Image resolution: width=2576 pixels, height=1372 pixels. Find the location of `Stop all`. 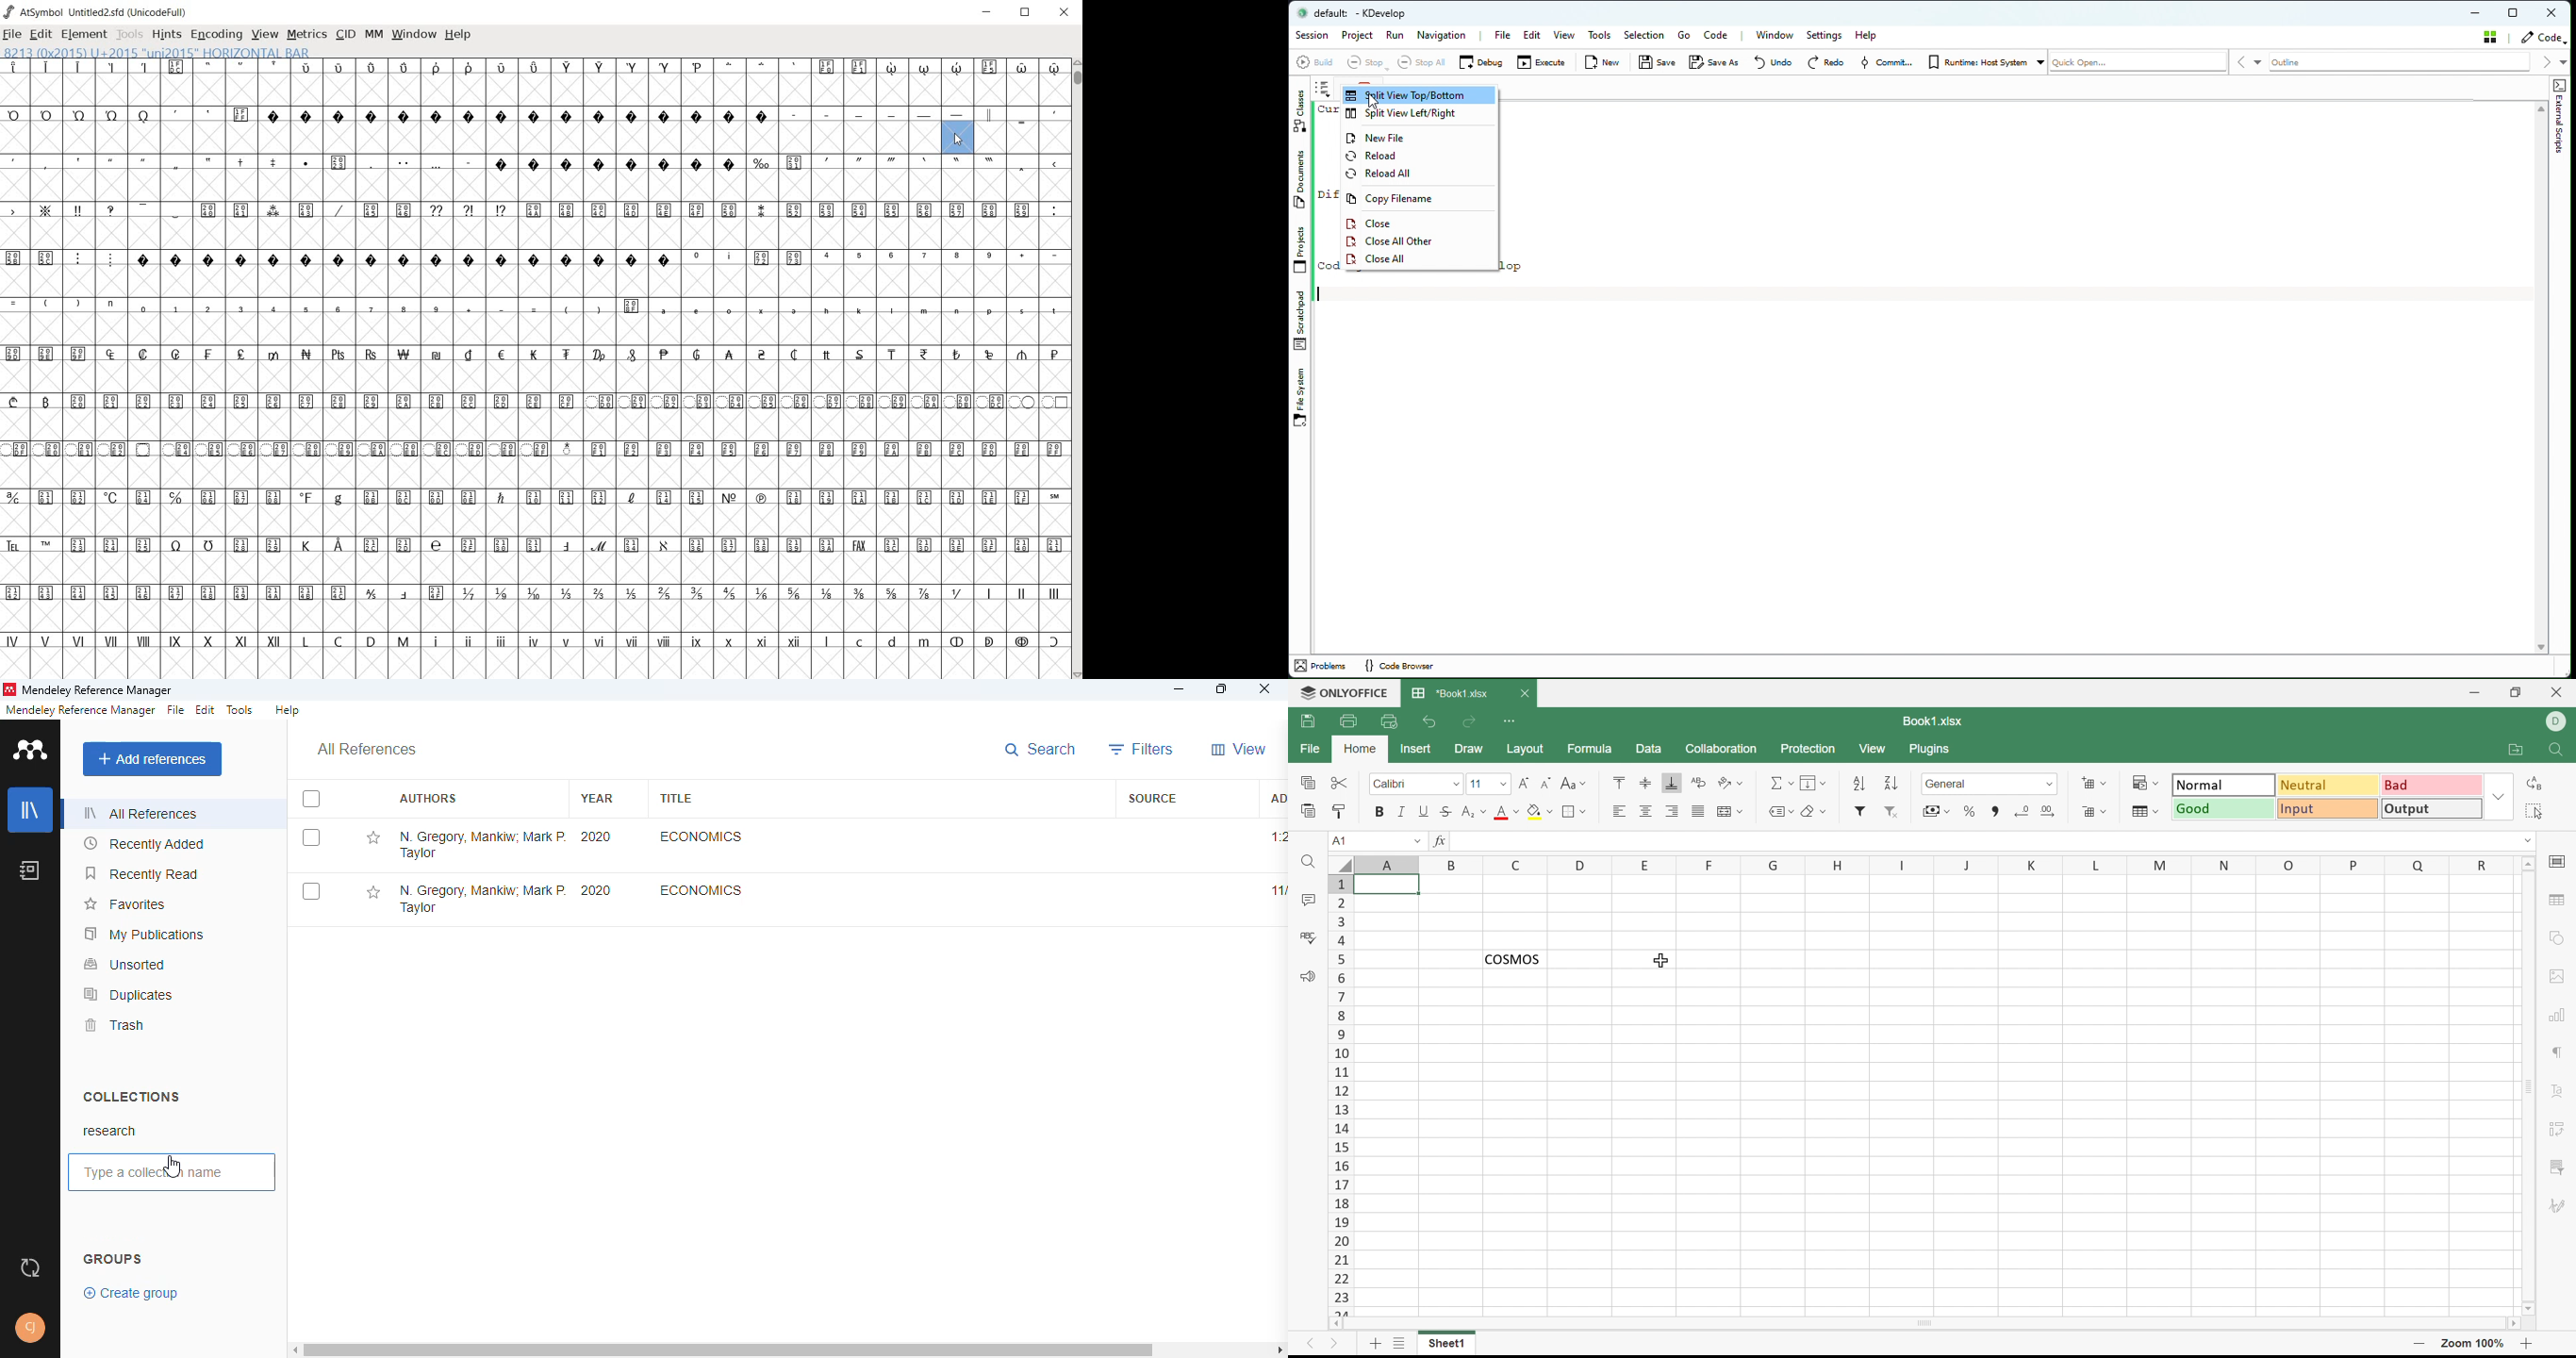

Stop all is located at coordinates (1423, 63).